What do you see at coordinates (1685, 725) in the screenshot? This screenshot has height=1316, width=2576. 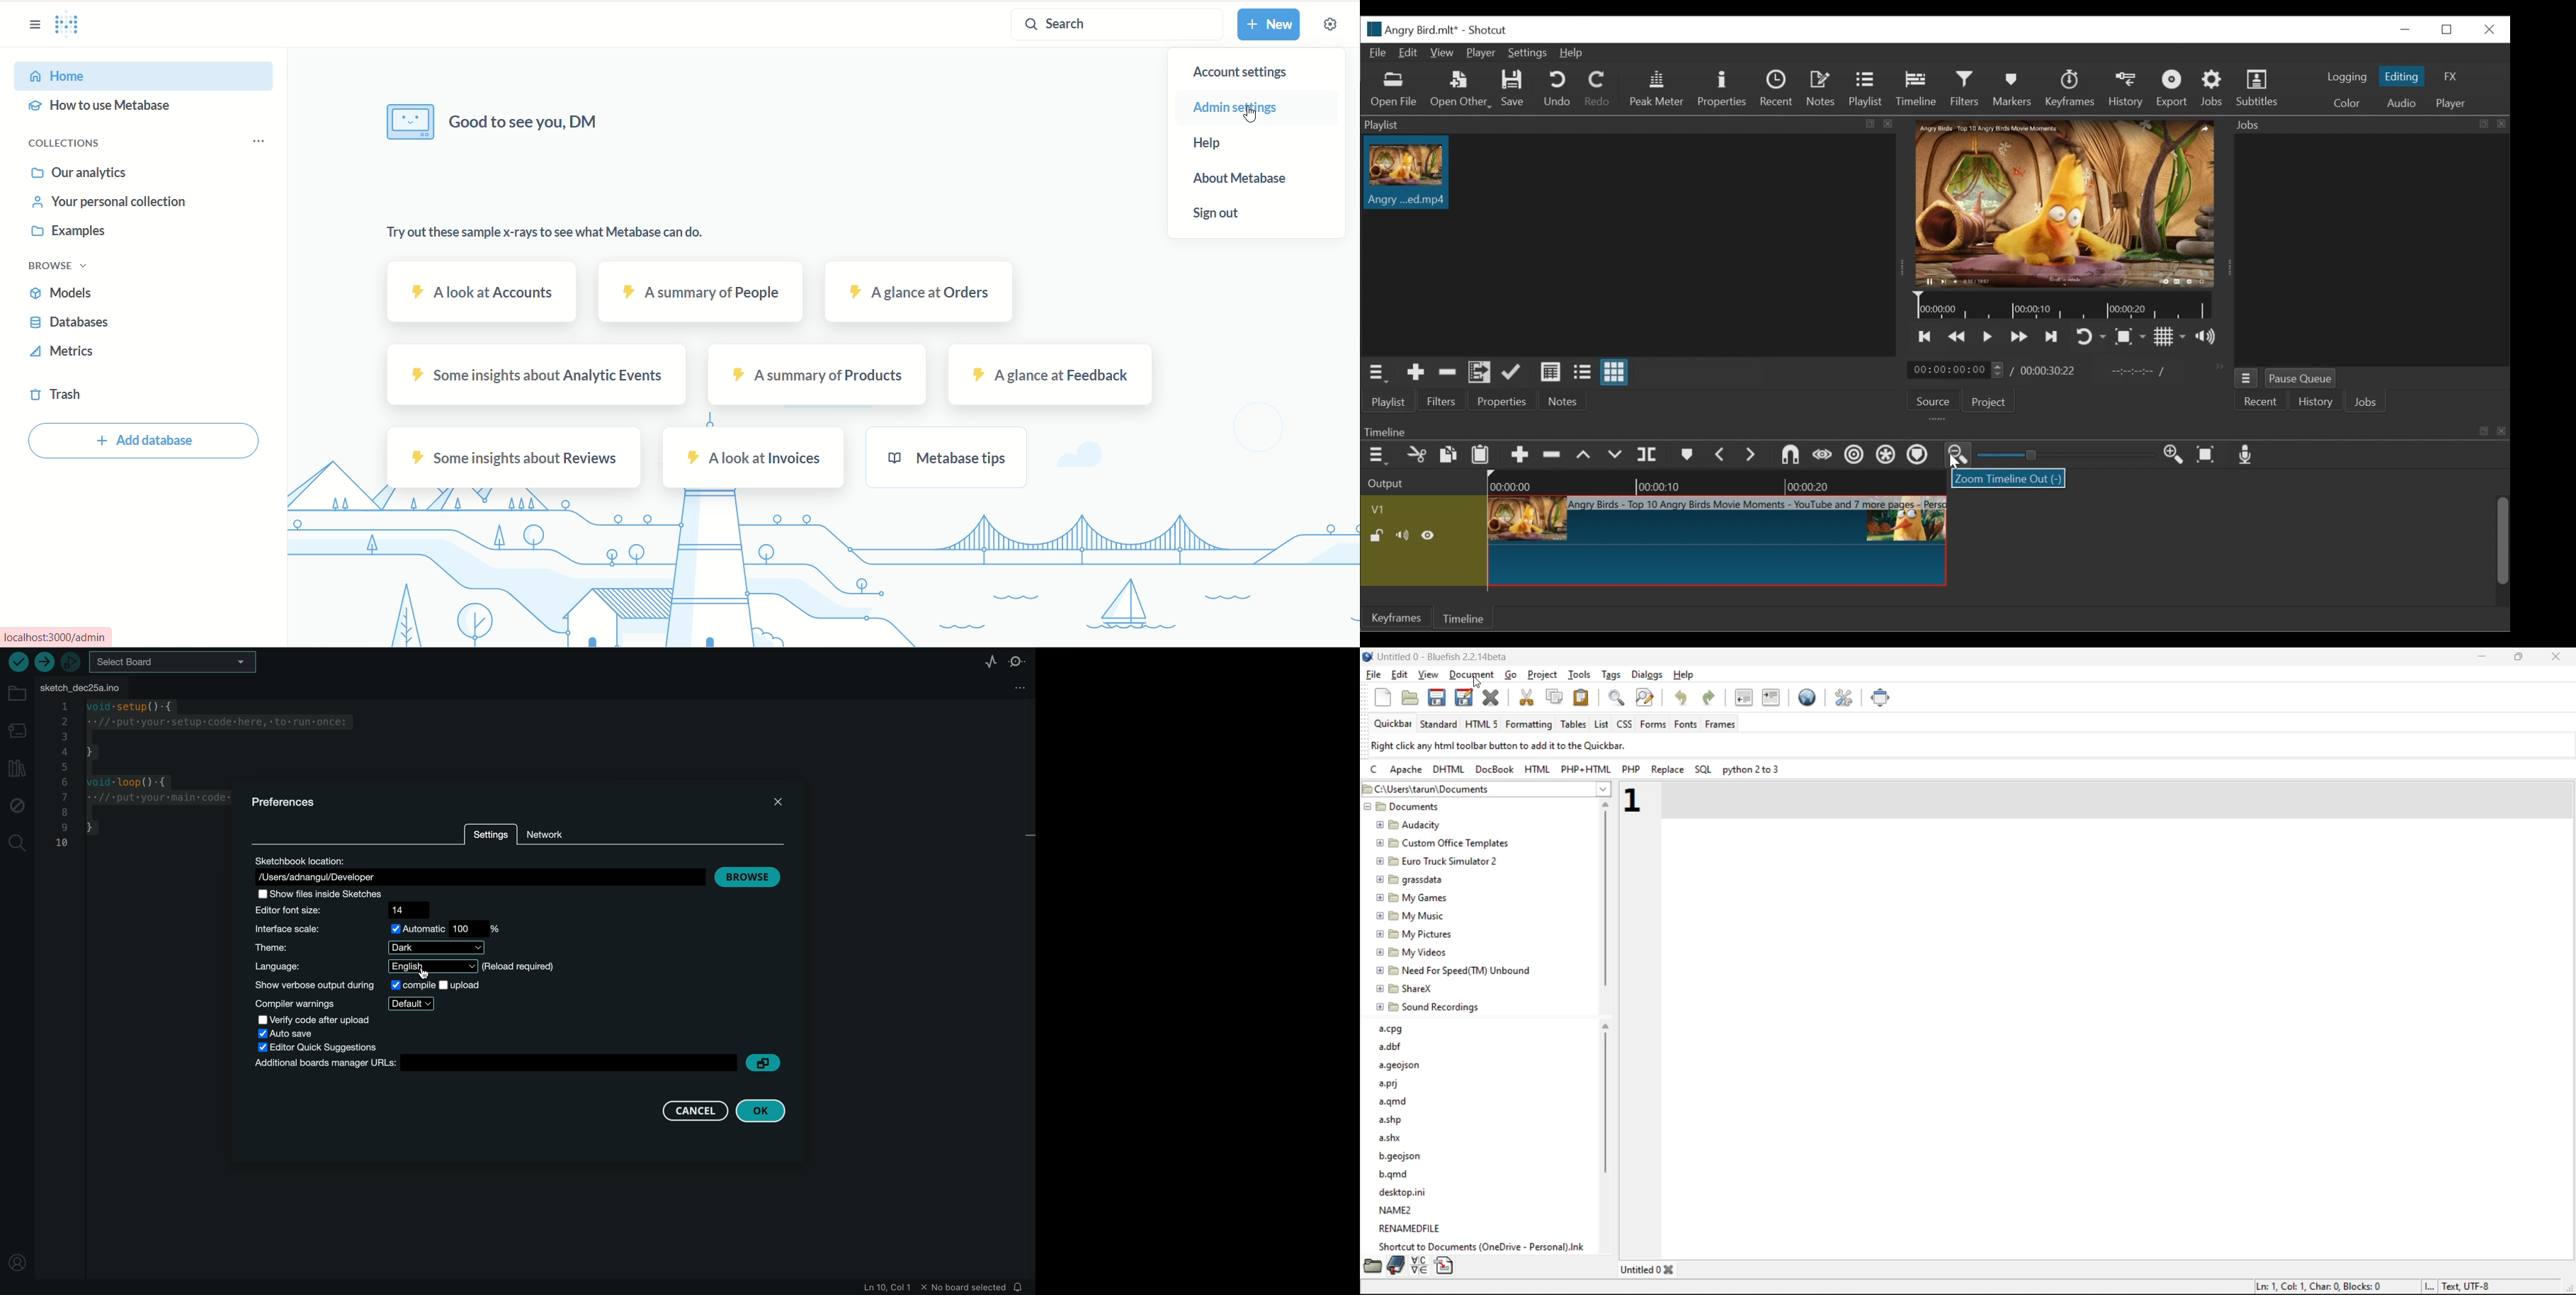 I see `fonts` at bounding box center [1685, 725].